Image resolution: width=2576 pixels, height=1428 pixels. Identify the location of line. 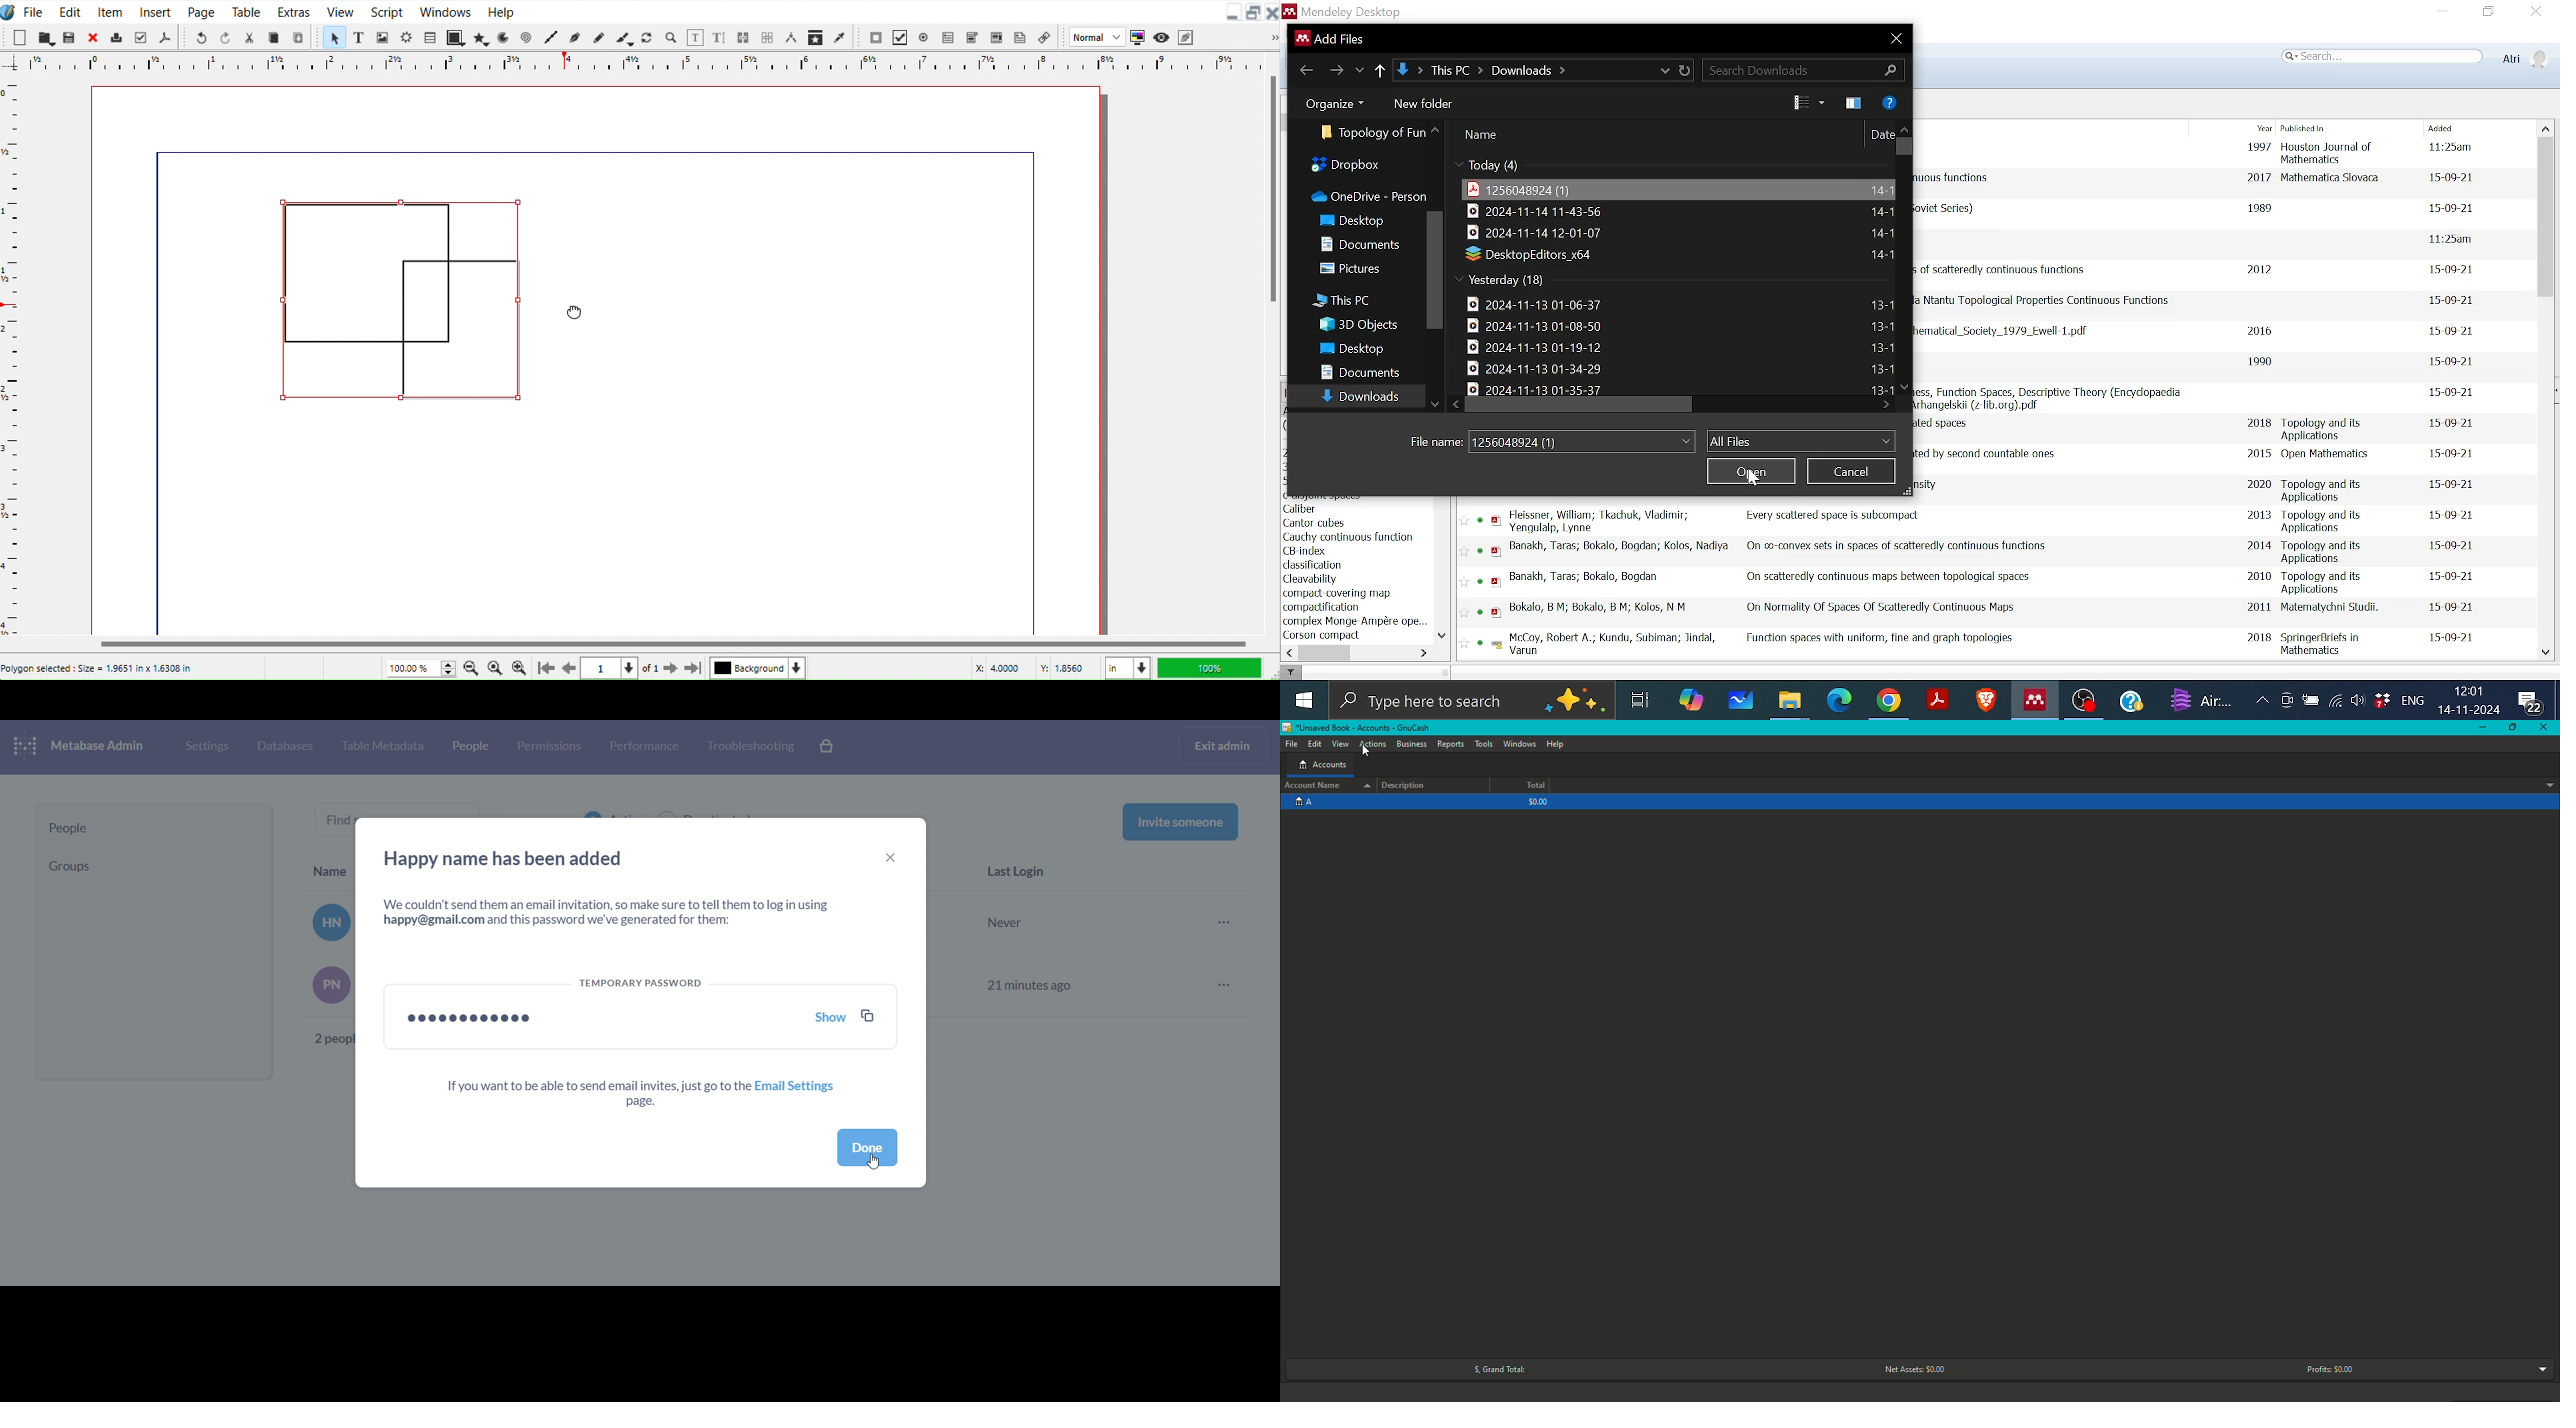
(596, 151).